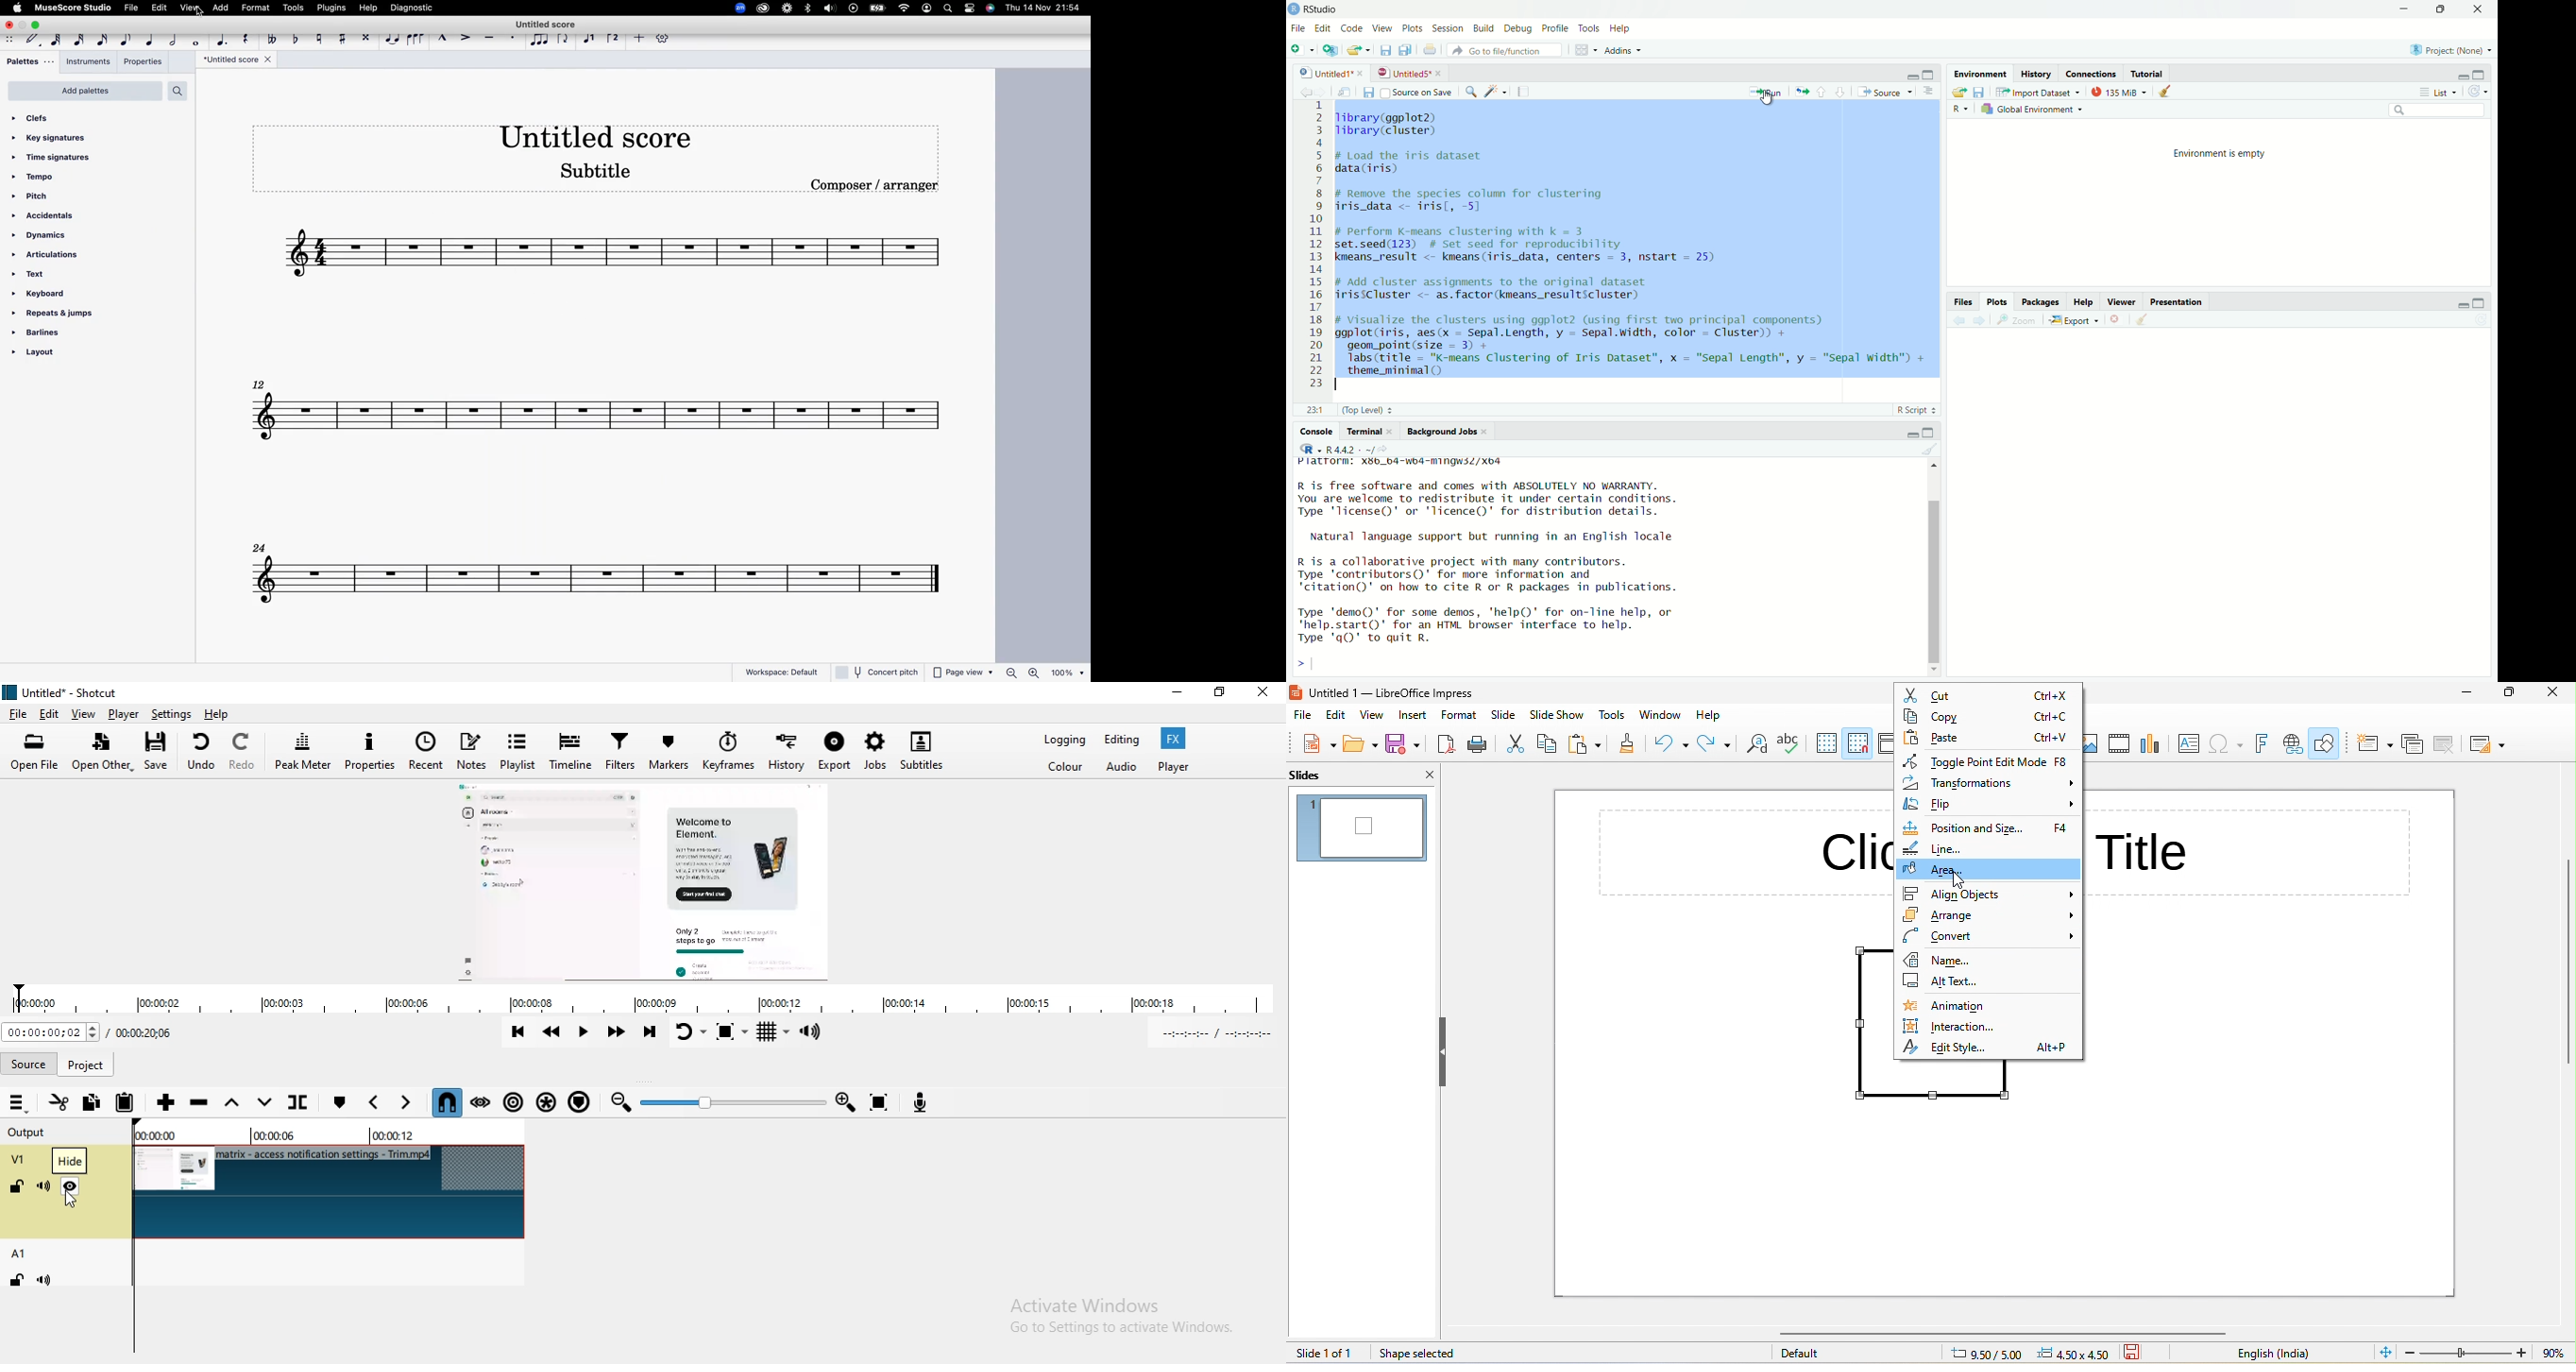 This screenshot has height=1372, width=2576. I want to click on toggle double sharp, so click(363, 37).